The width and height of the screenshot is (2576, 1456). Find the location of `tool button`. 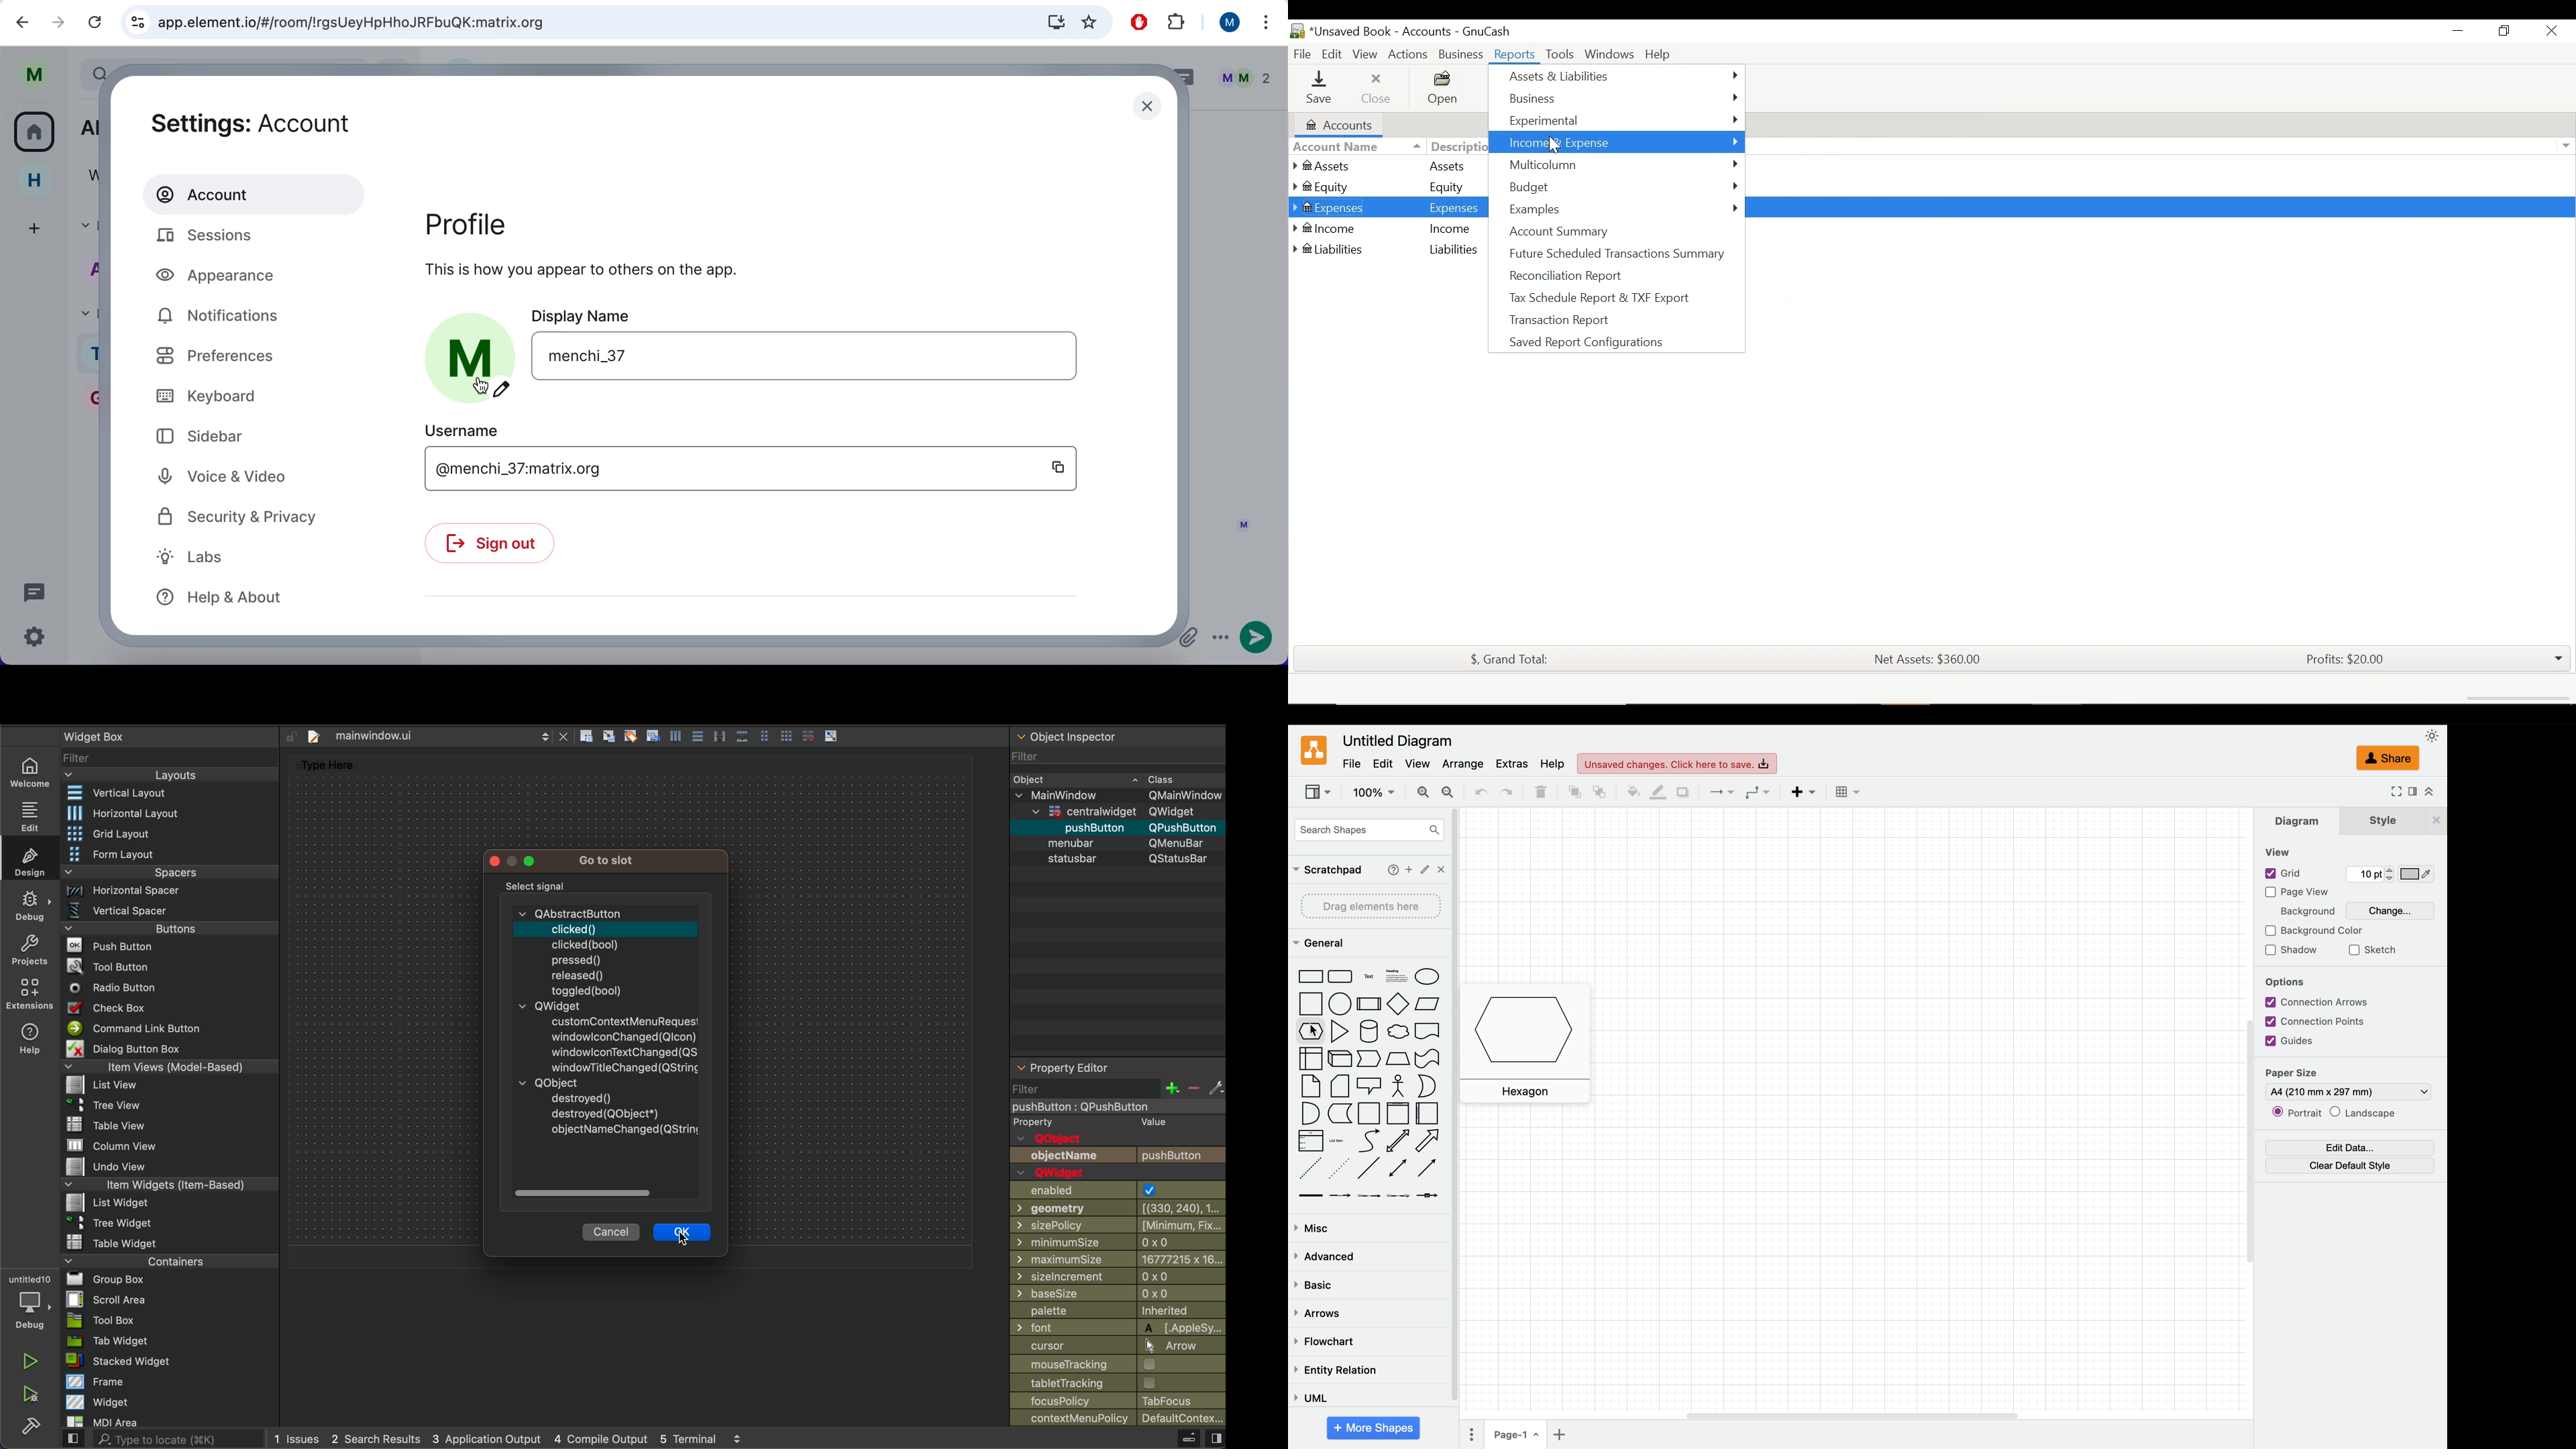

tool button is located at coordinates (171, 968).